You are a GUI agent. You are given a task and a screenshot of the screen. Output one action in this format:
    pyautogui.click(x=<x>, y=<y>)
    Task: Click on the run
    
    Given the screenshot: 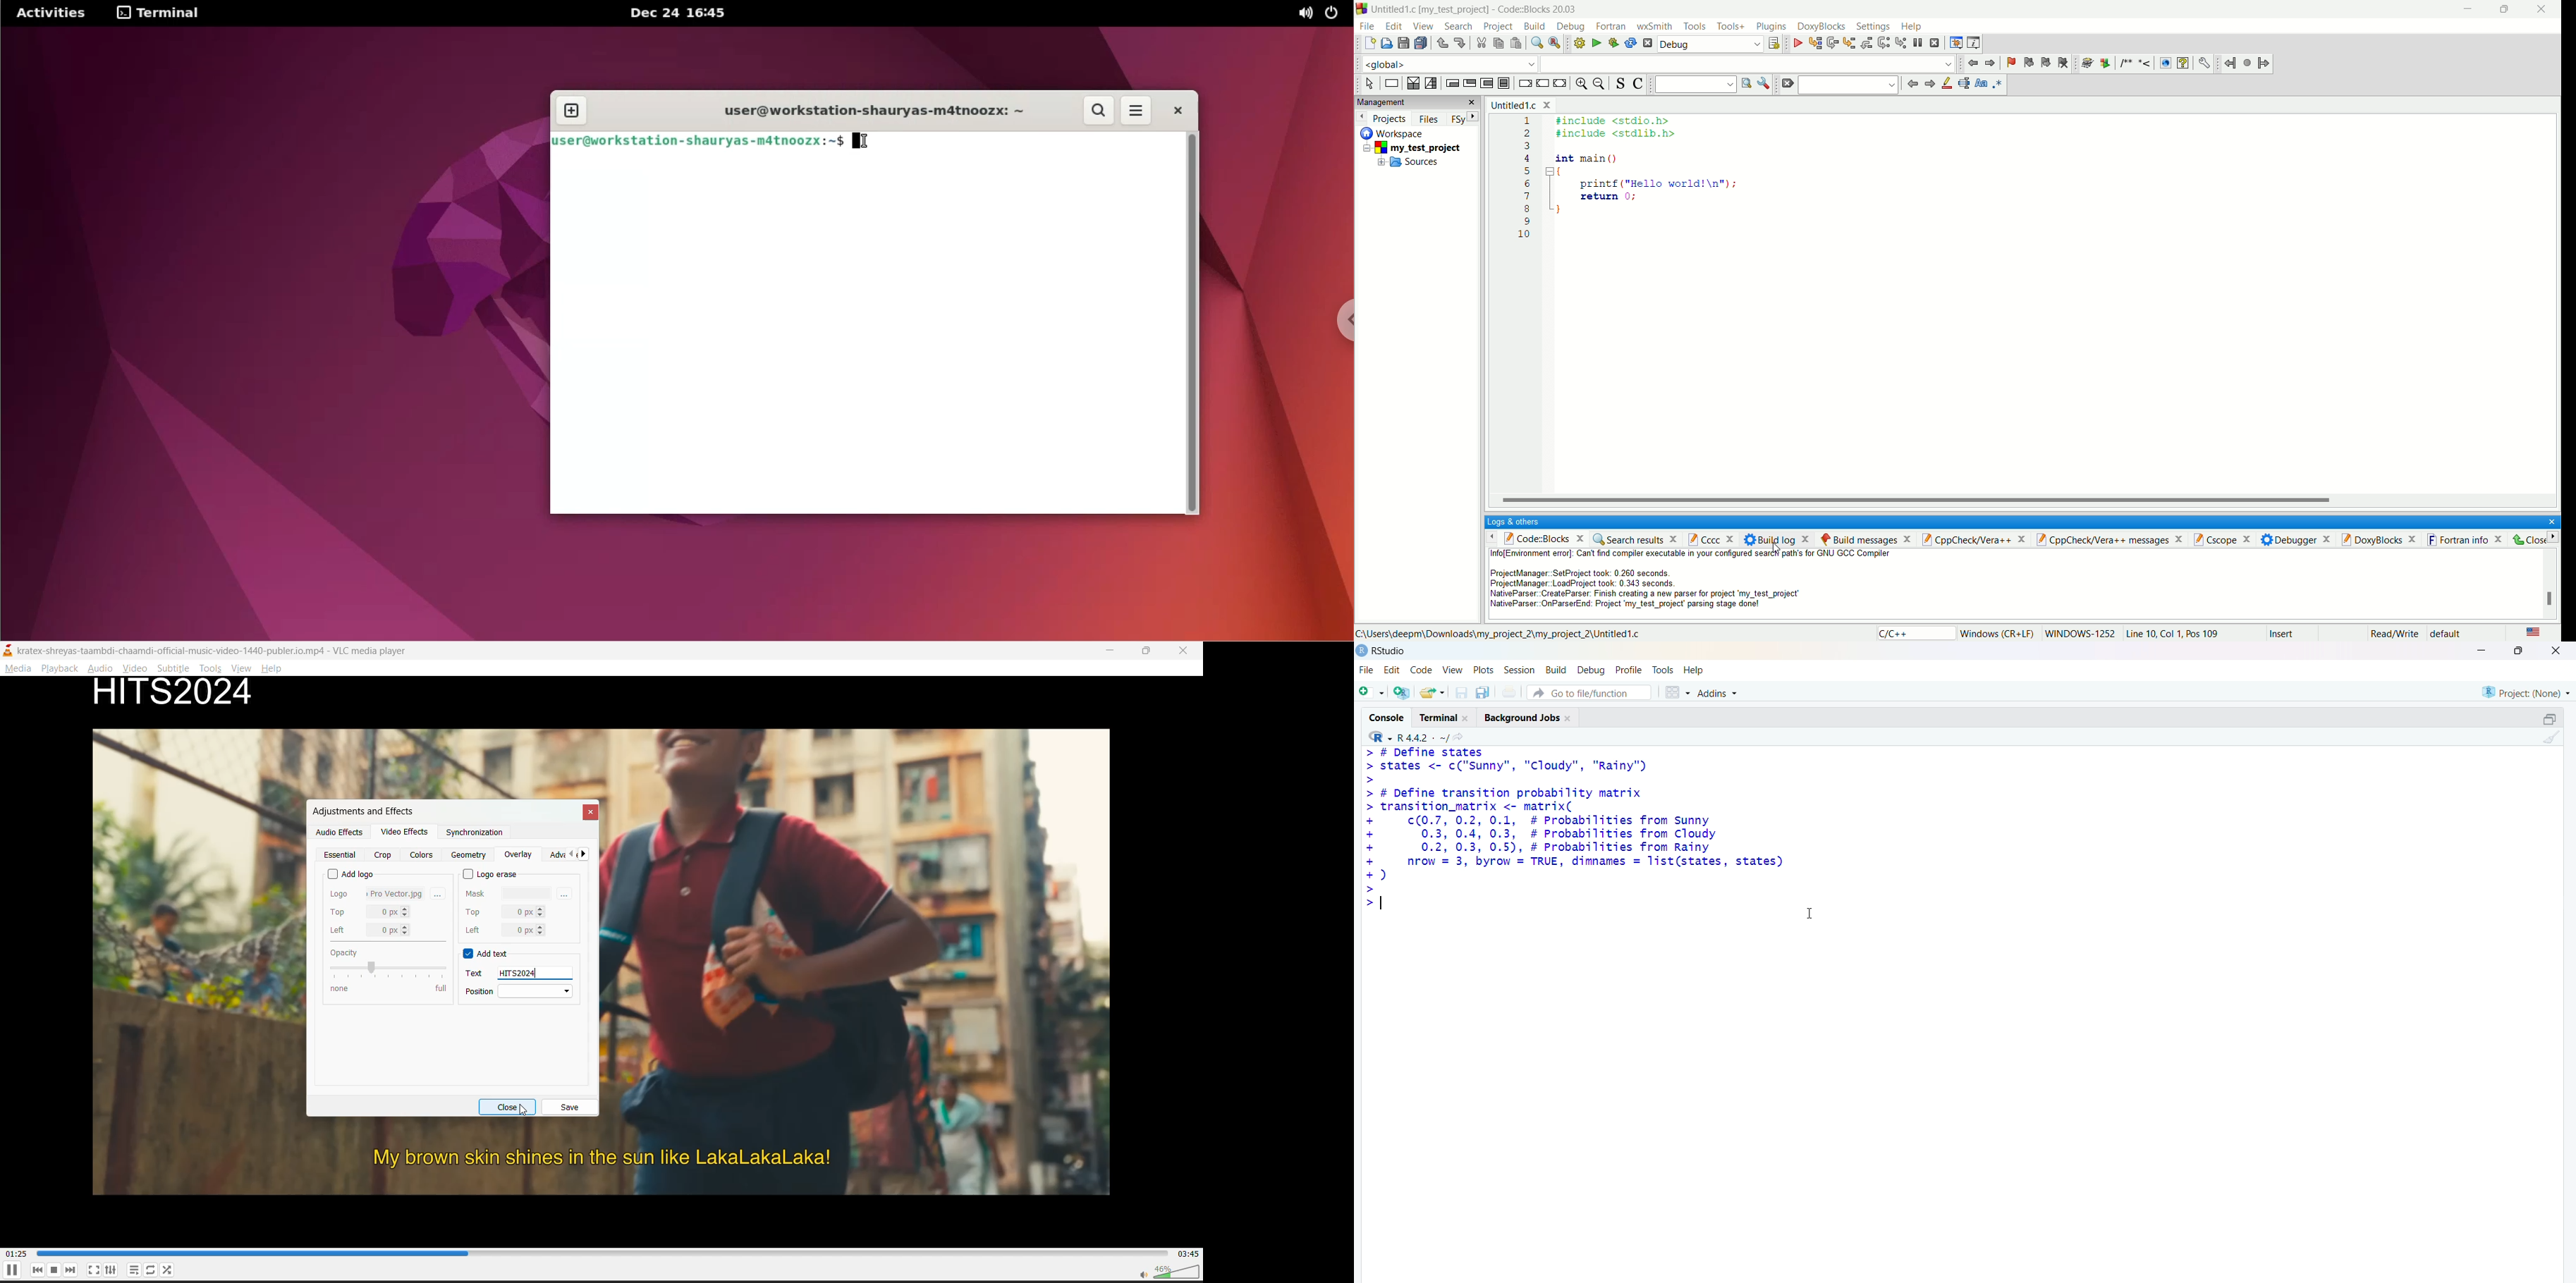 What is the action you would take?
    pyautogui.click(x=1594, y=43)
    